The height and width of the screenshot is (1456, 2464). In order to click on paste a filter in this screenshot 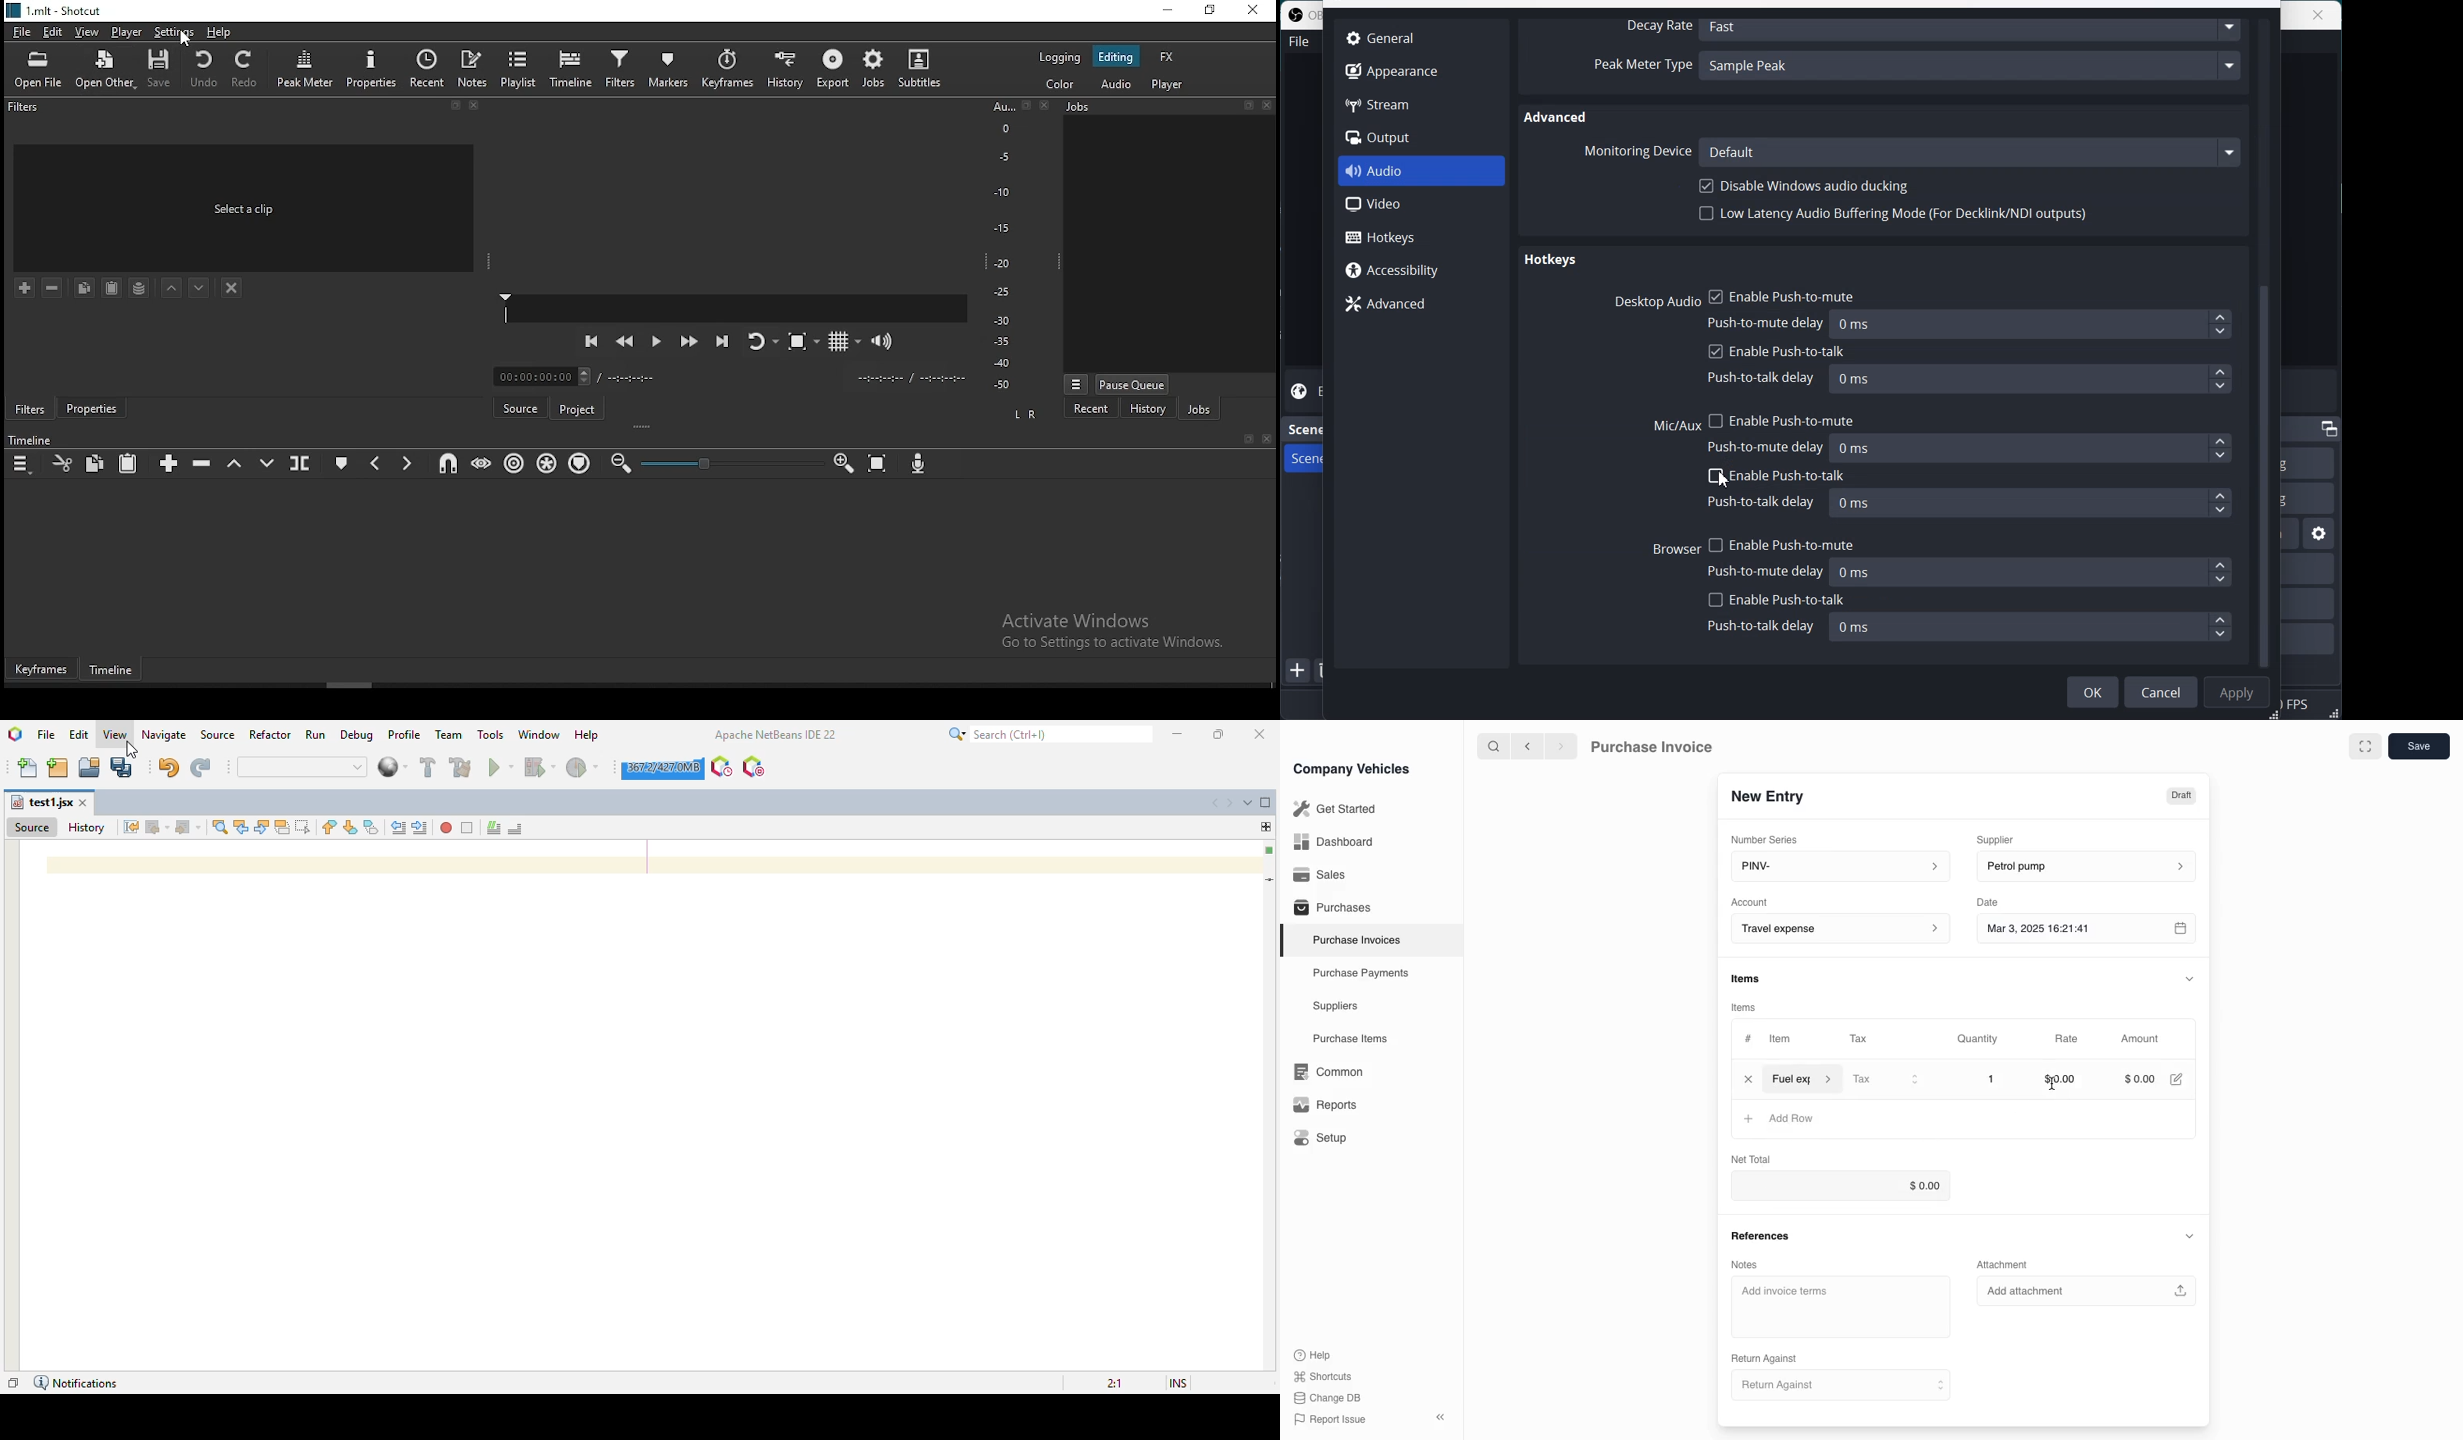, I will do `click(113, 287)`.